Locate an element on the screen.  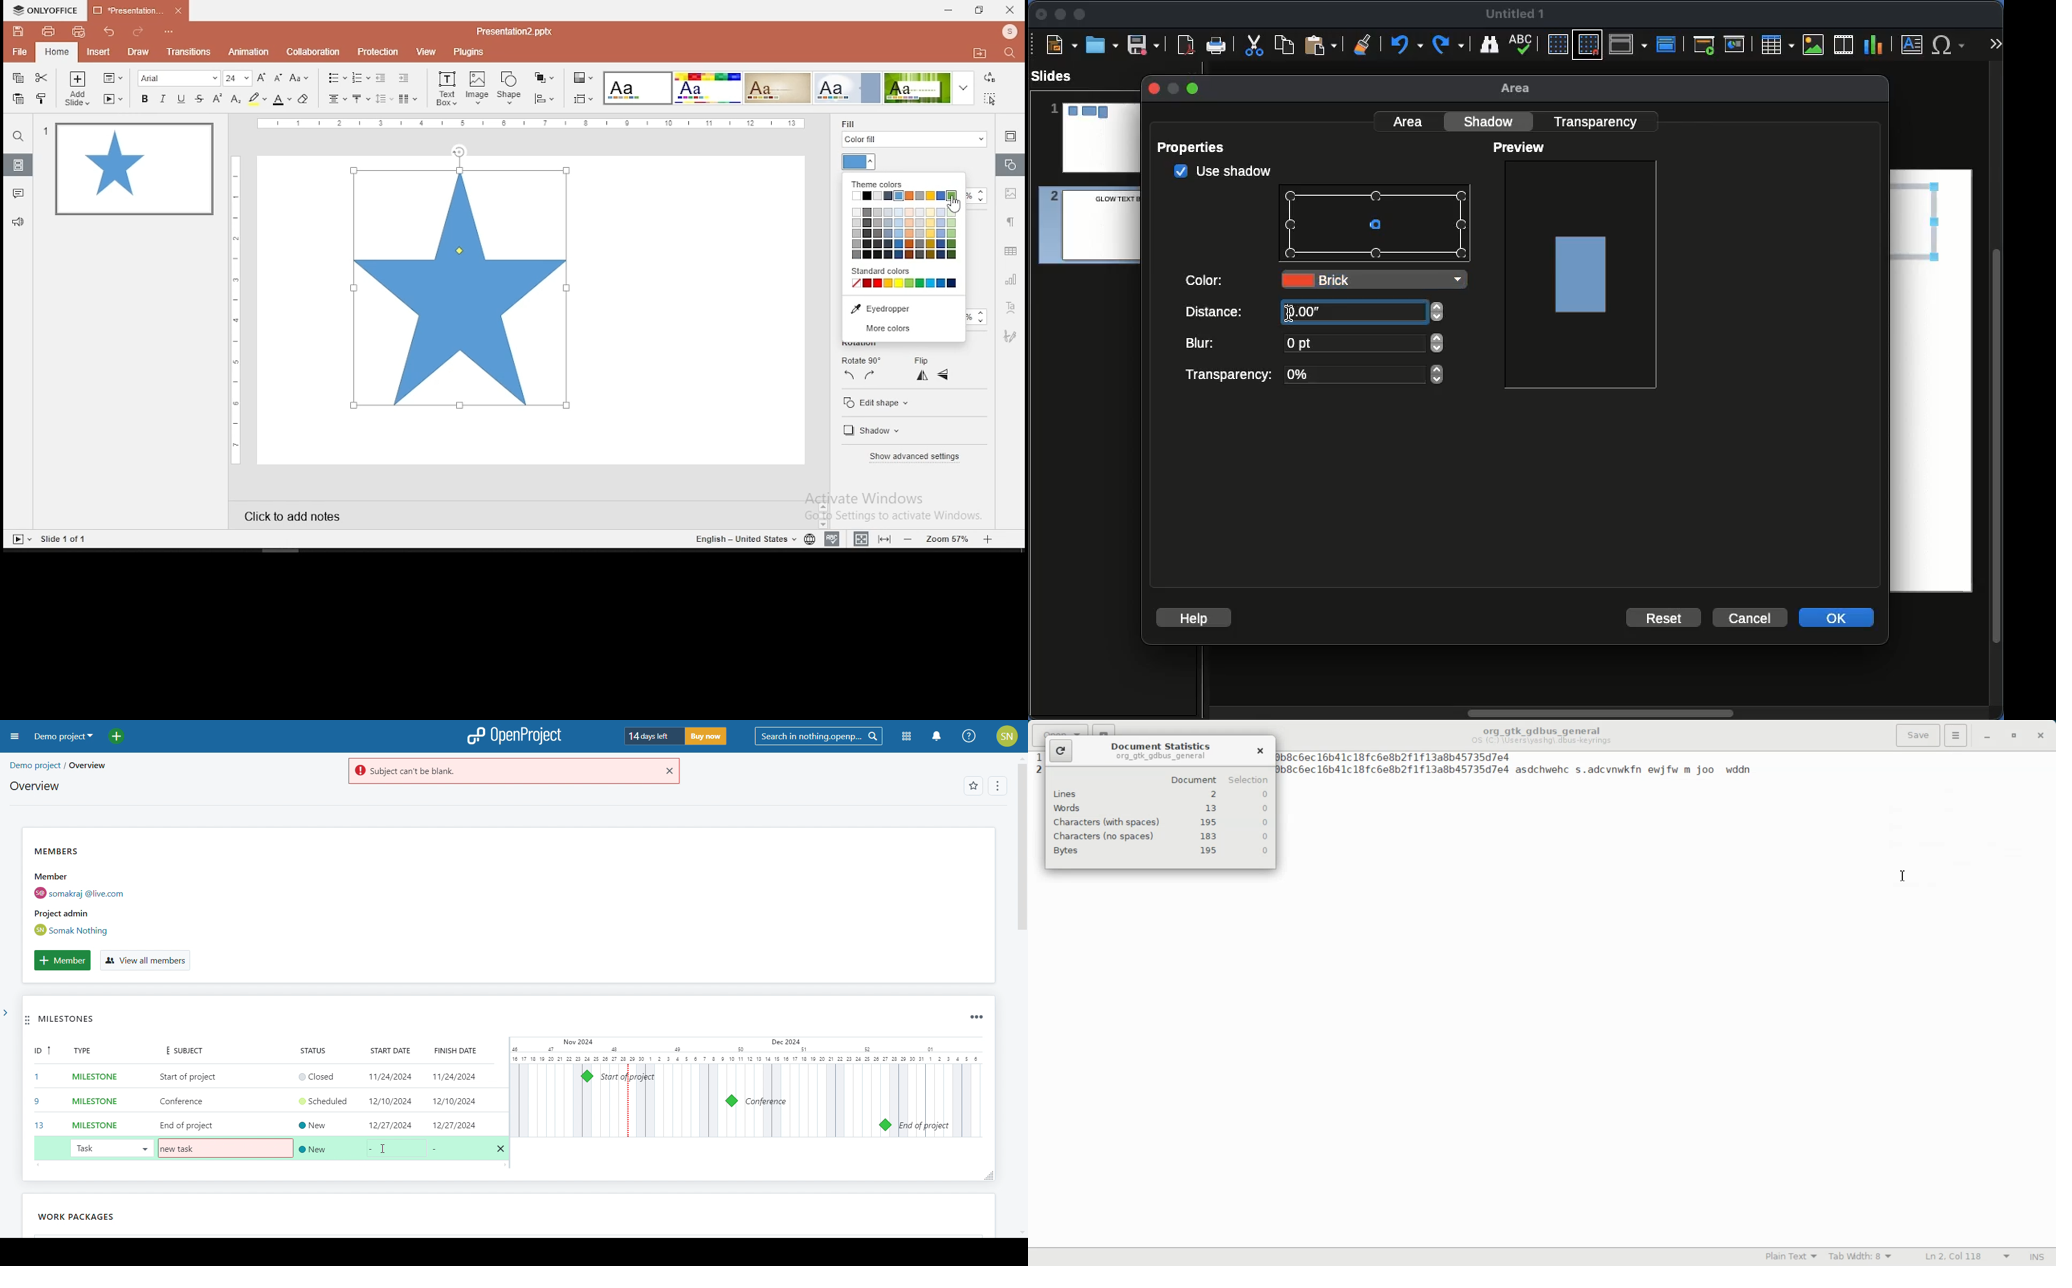
undo is located at coordinates (111, 31).